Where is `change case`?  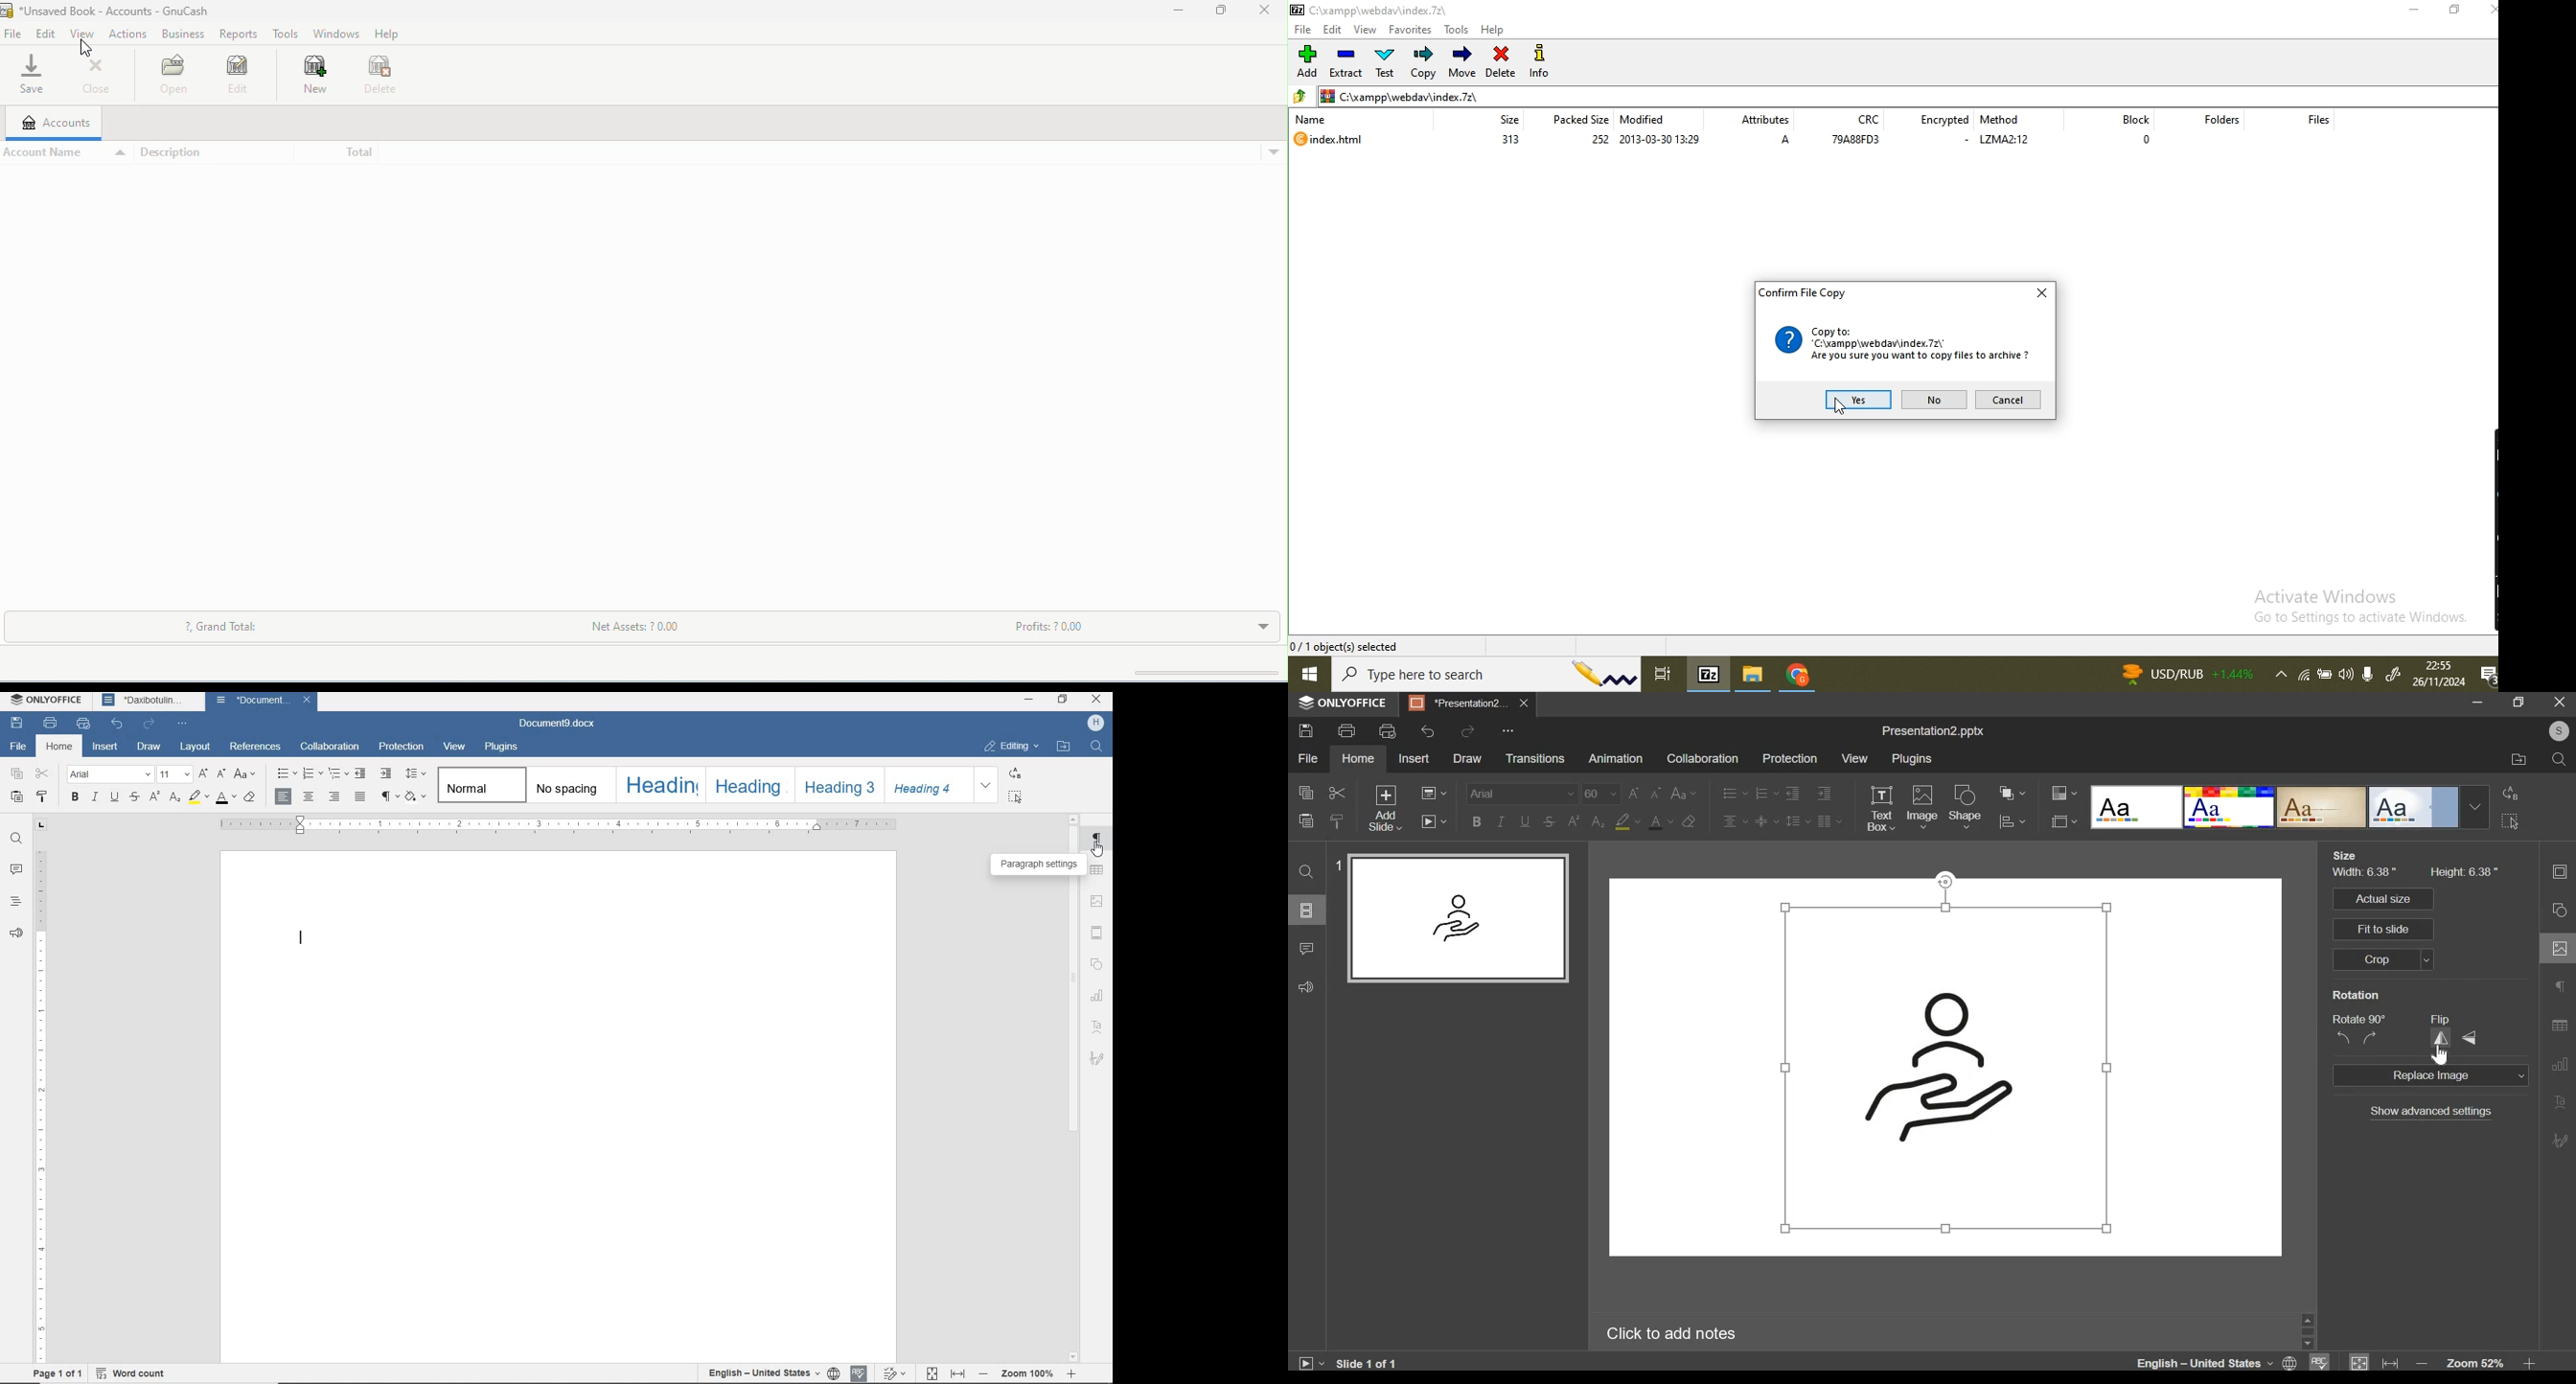
change case is located at coordinates (246, 775).